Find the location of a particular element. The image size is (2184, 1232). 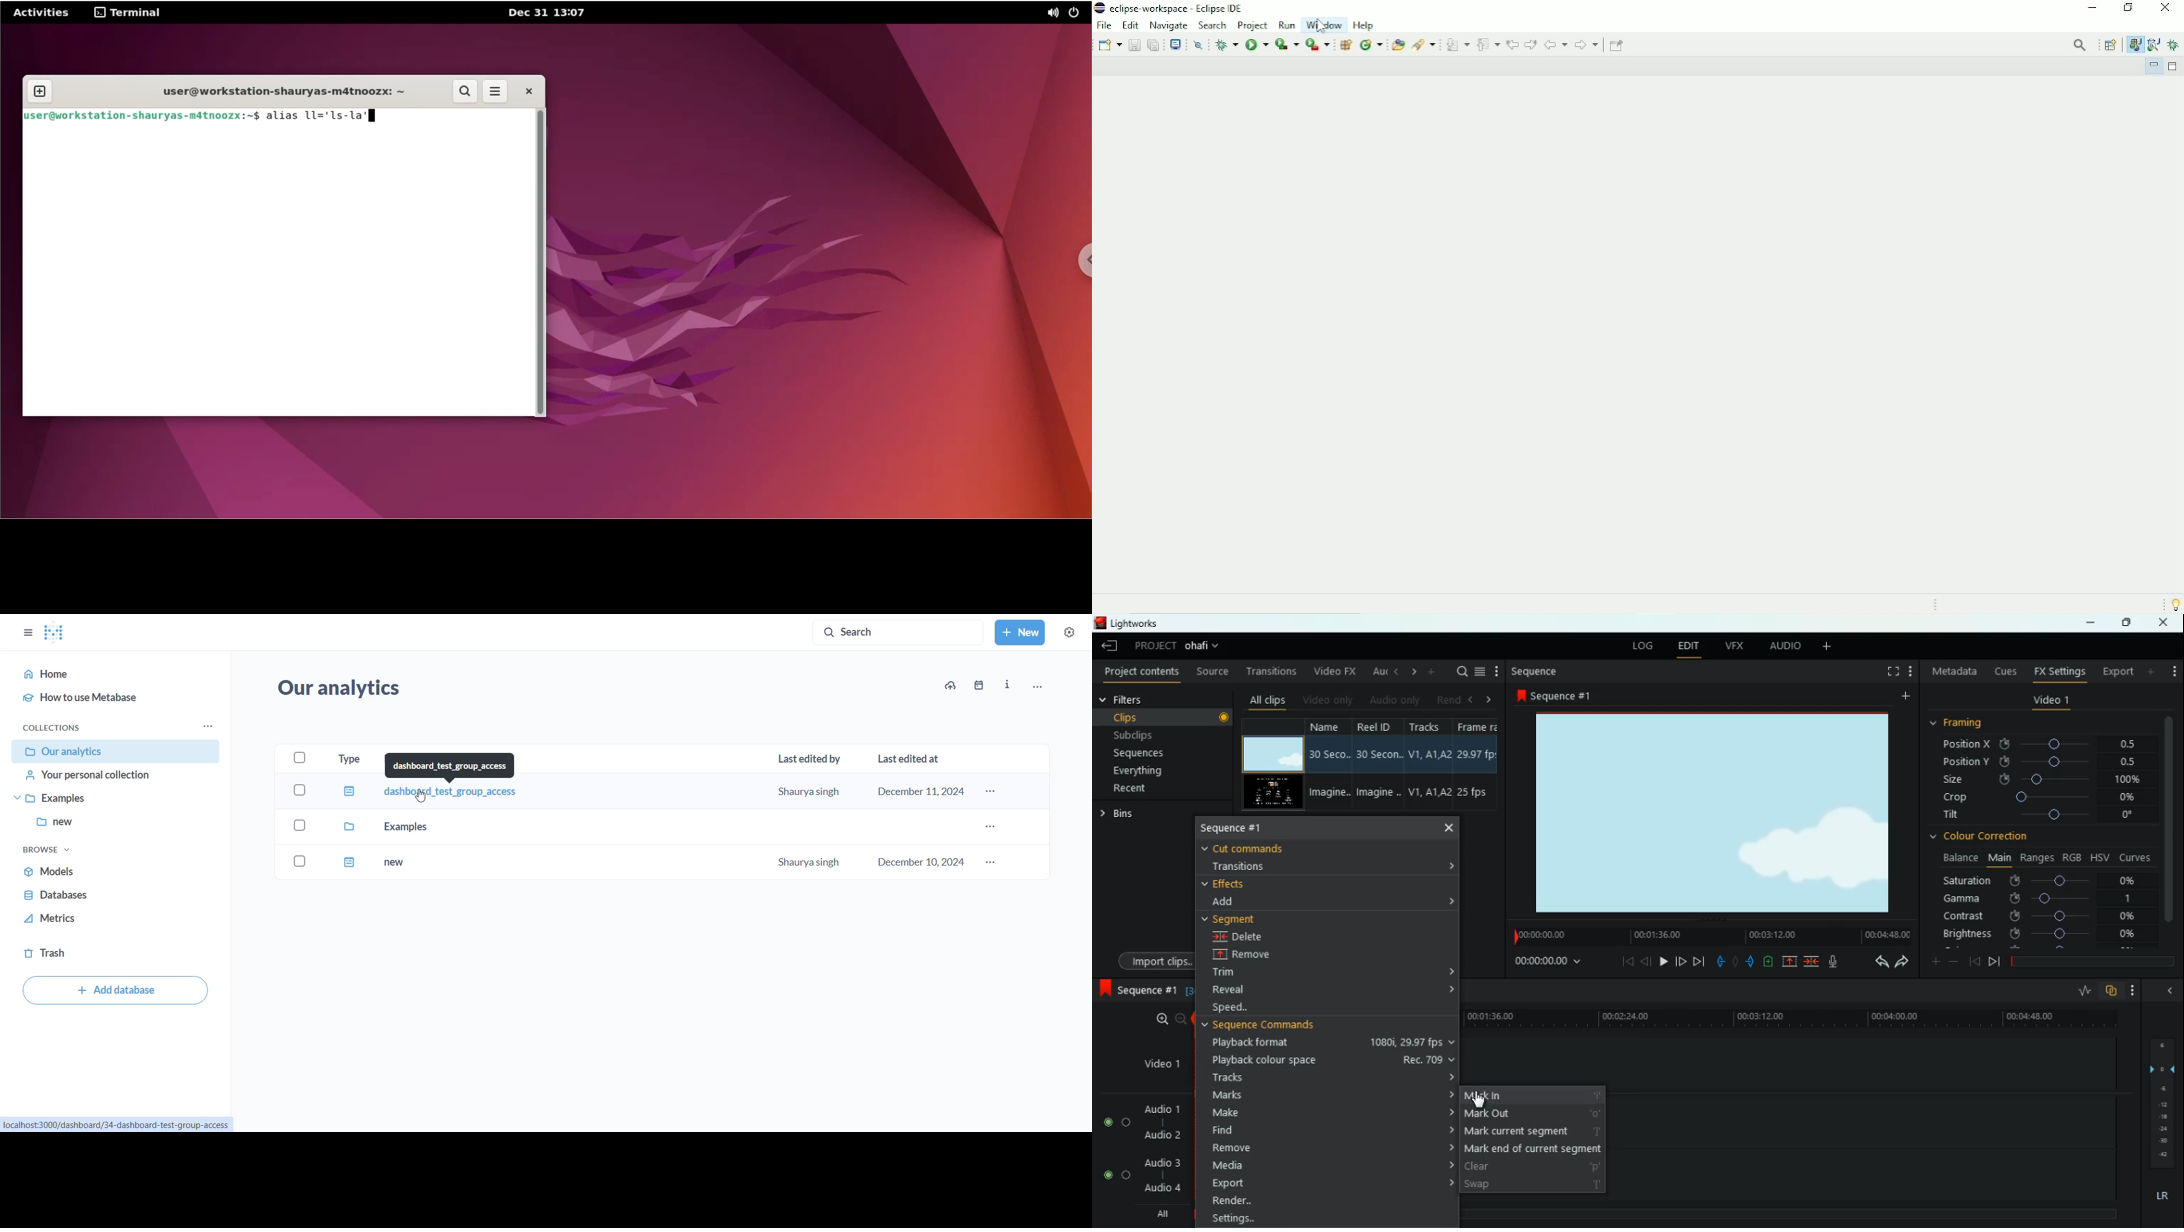

left is located at coordinates (1394, 672).